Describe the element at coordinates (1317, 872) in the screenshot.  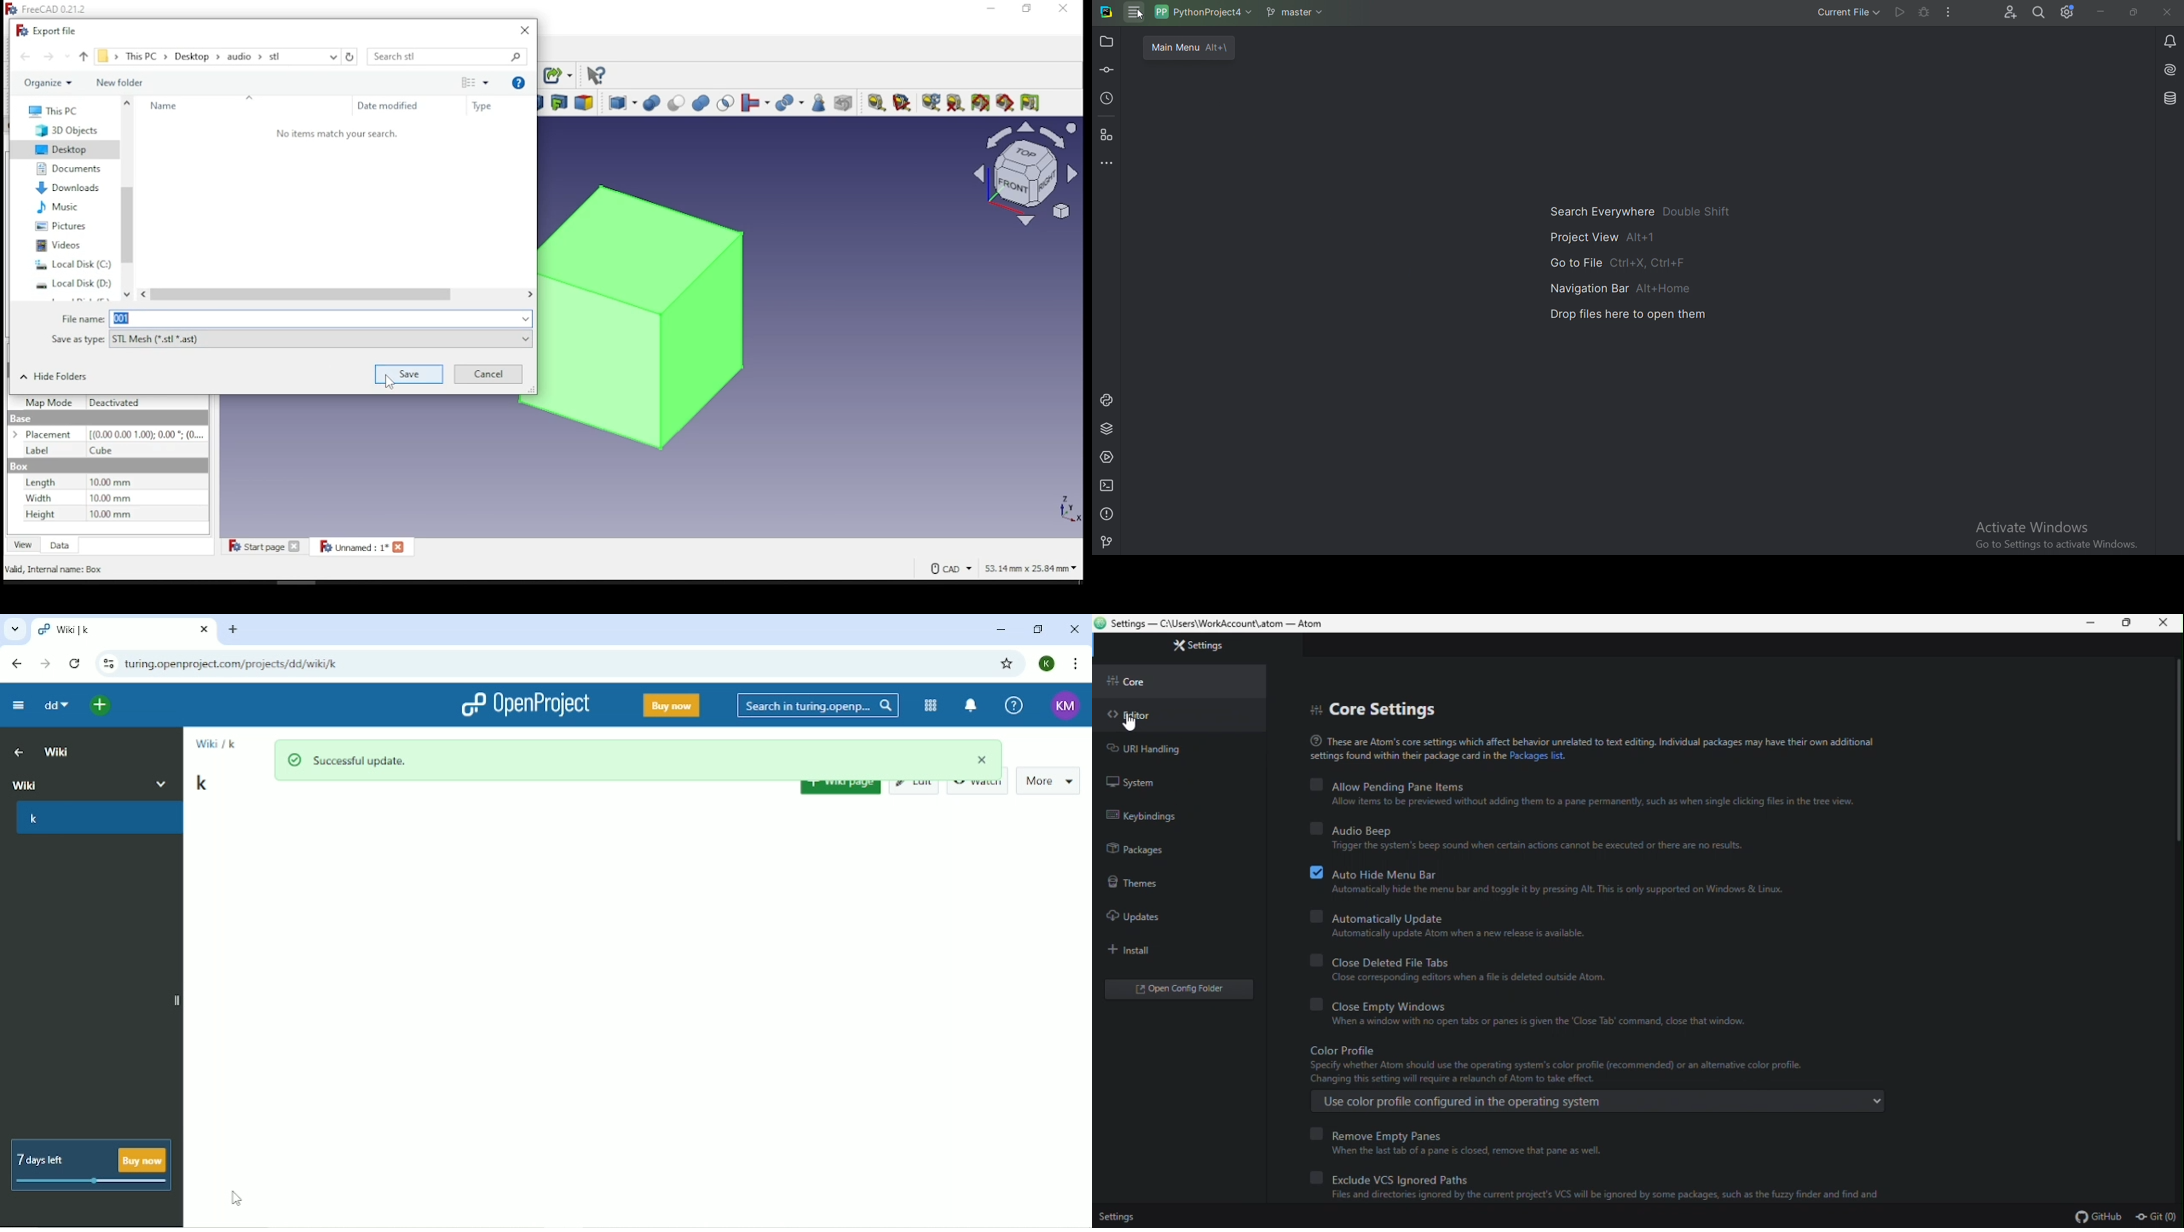
I see `on` at that location.